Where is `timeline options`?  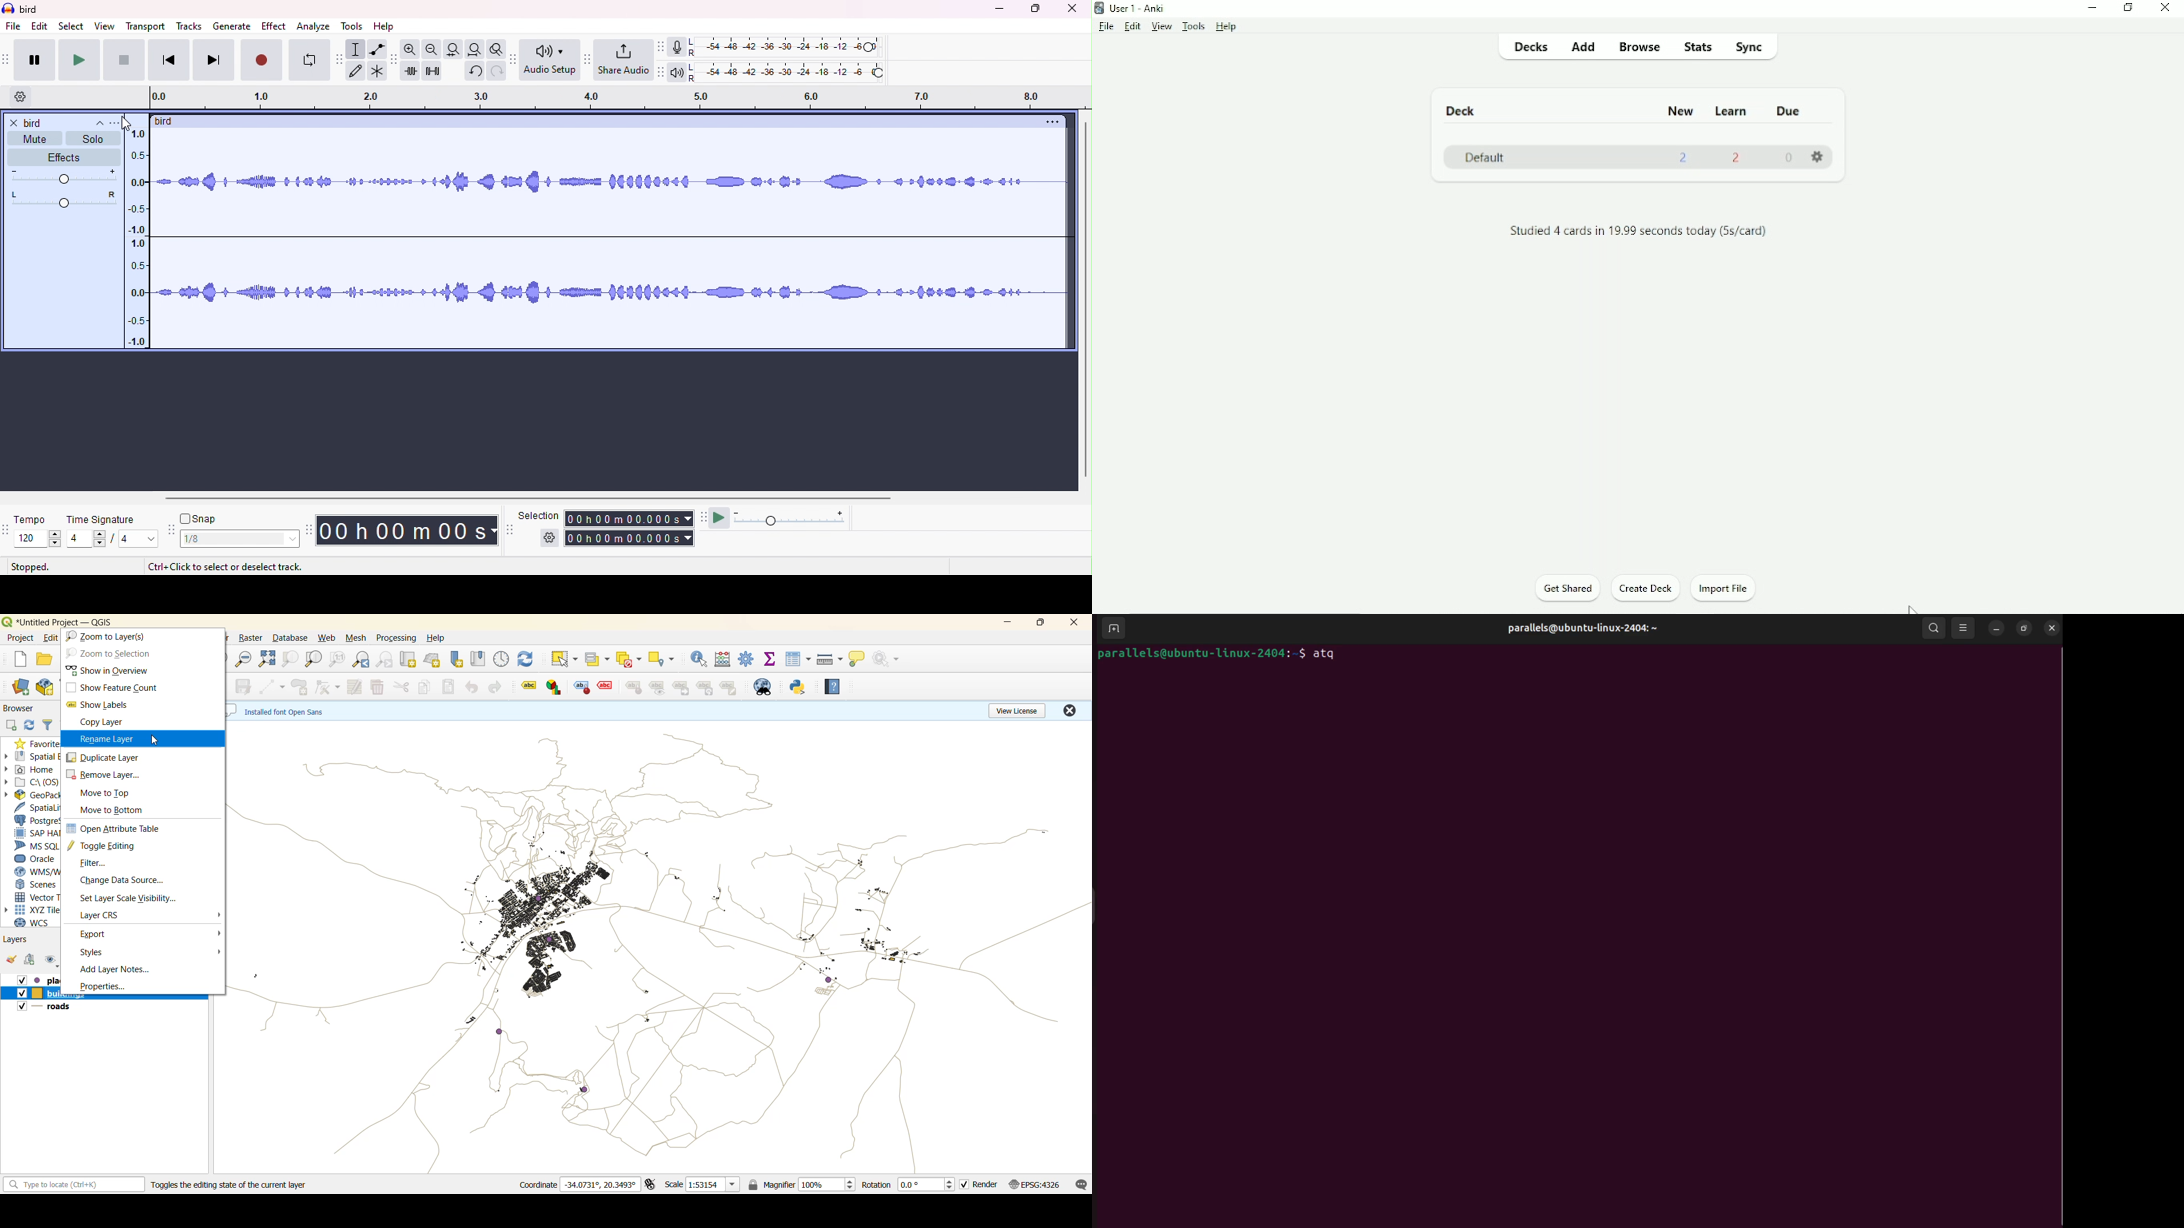
timeline options is located at coordinates (21, 95).